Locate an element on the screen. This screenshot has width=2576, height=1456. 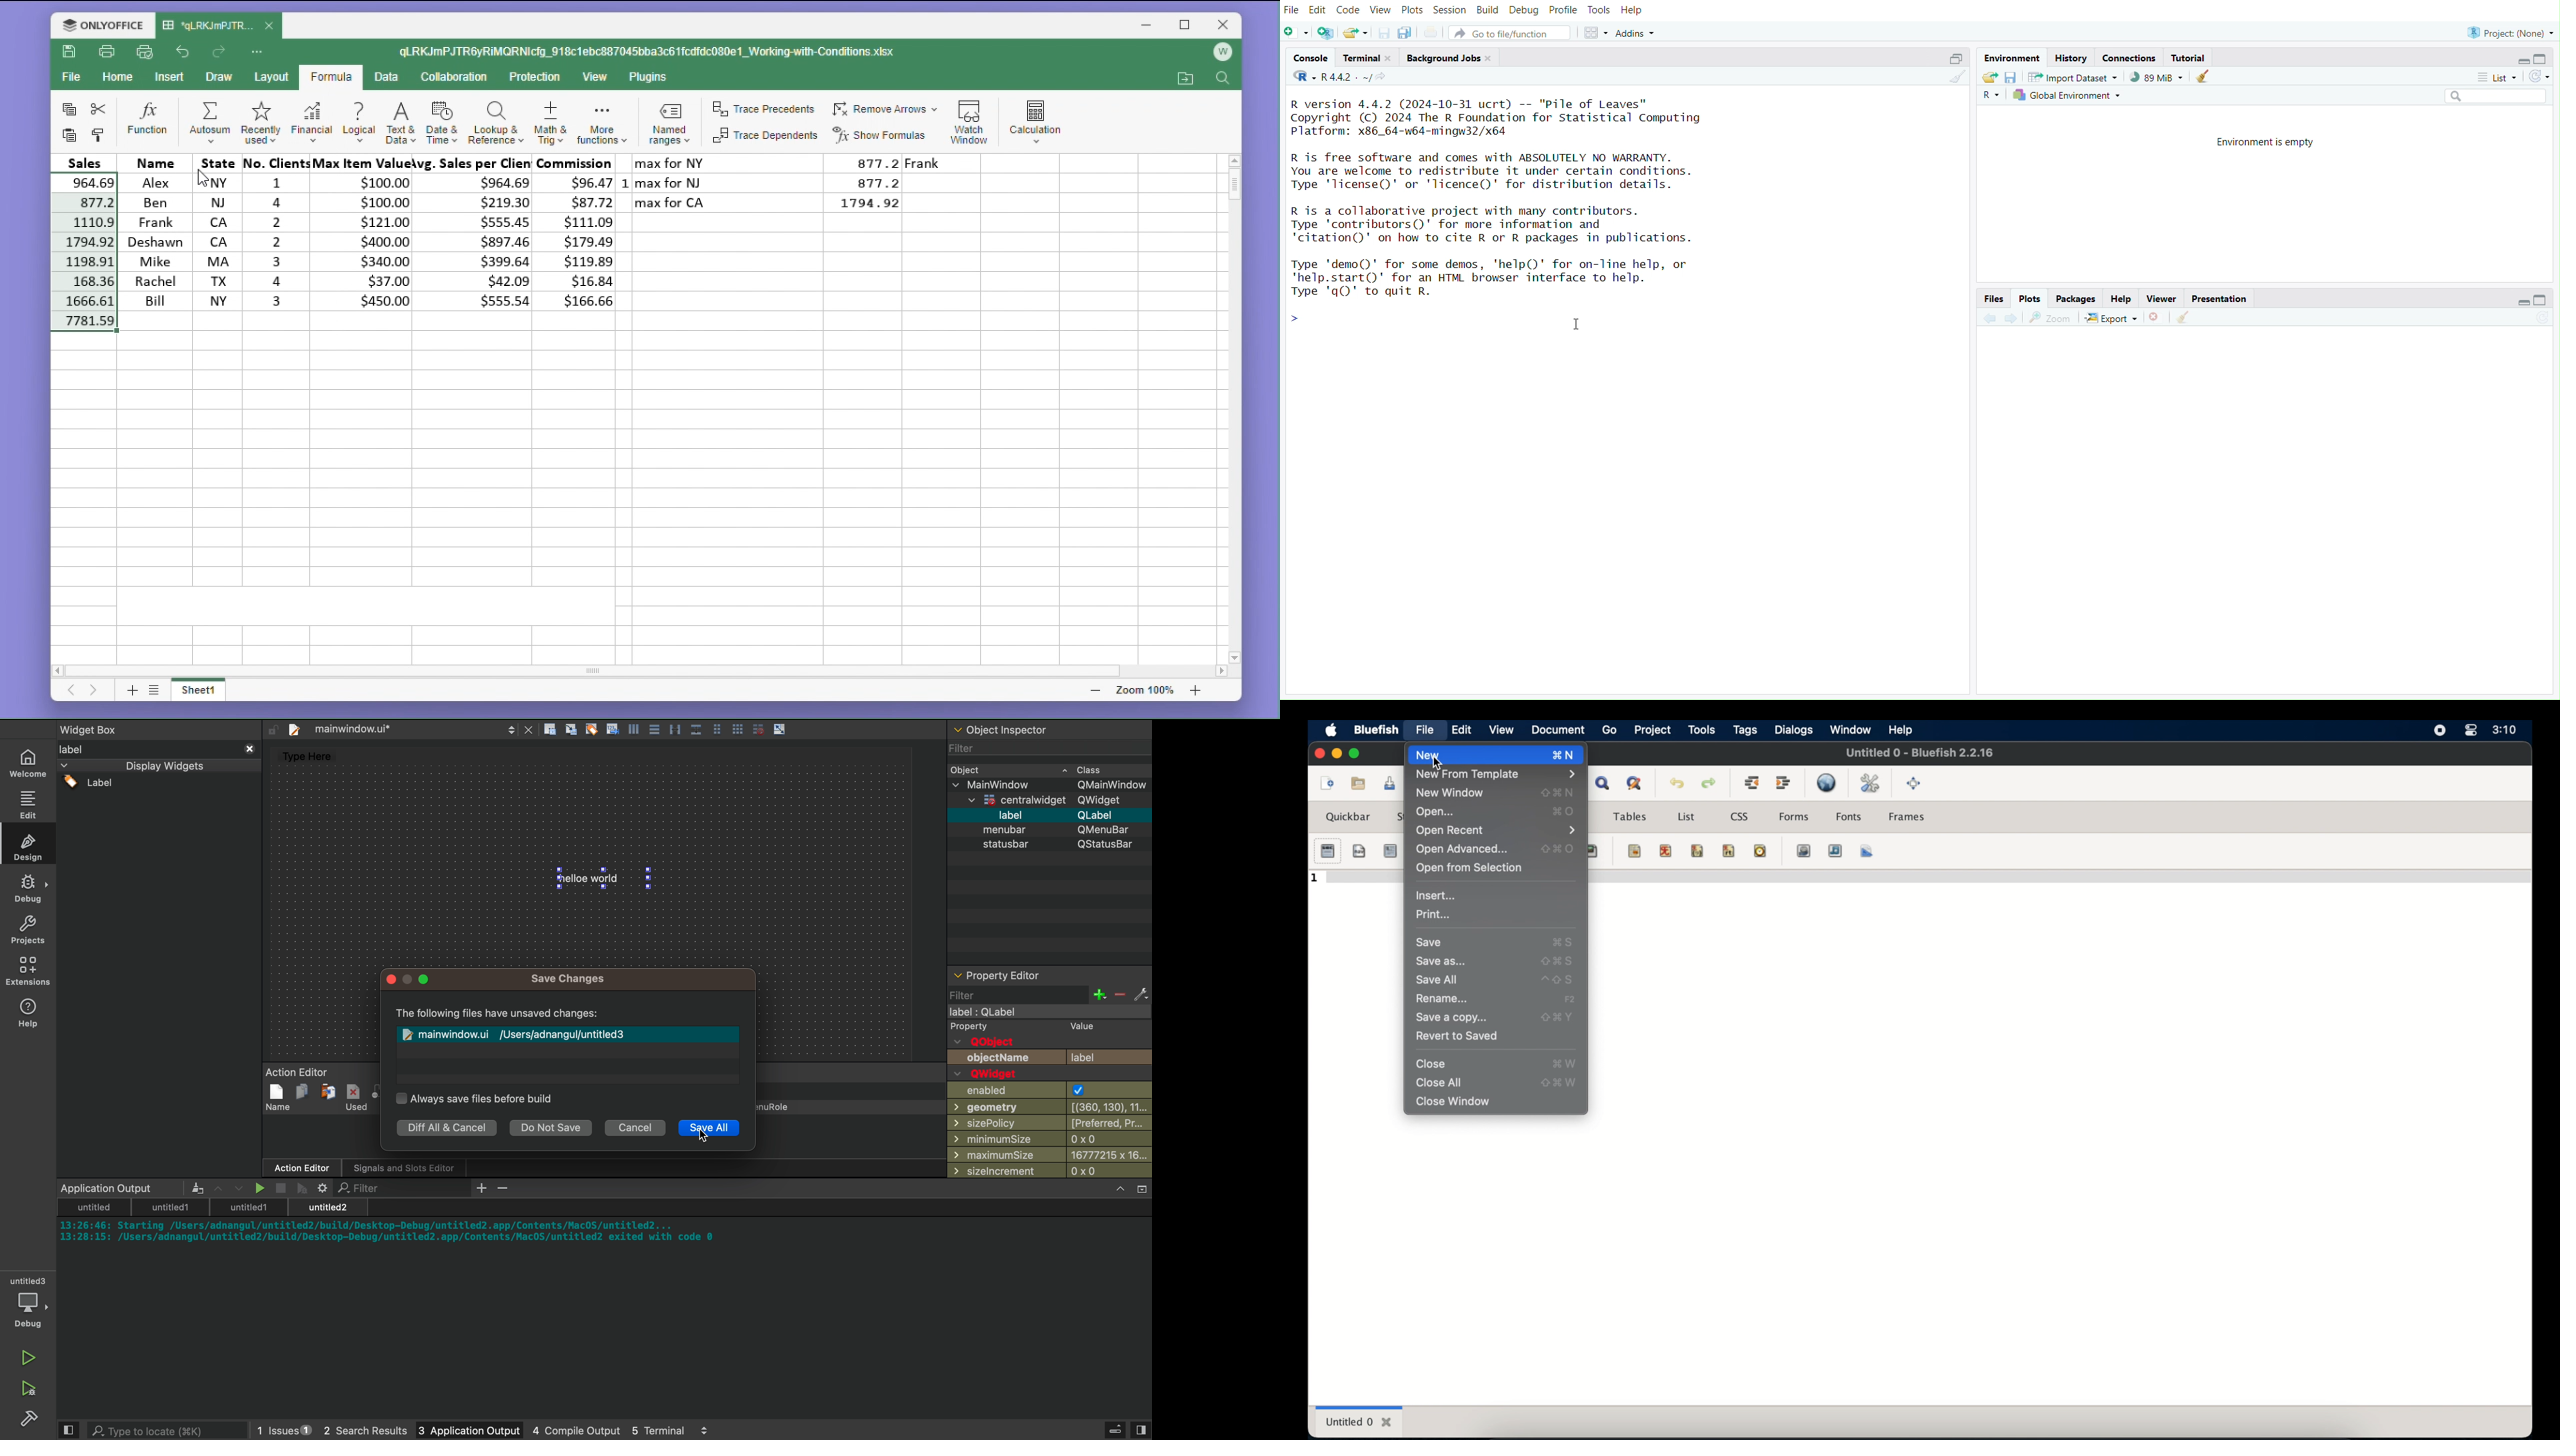
 is located at coordinates (1048, 816).